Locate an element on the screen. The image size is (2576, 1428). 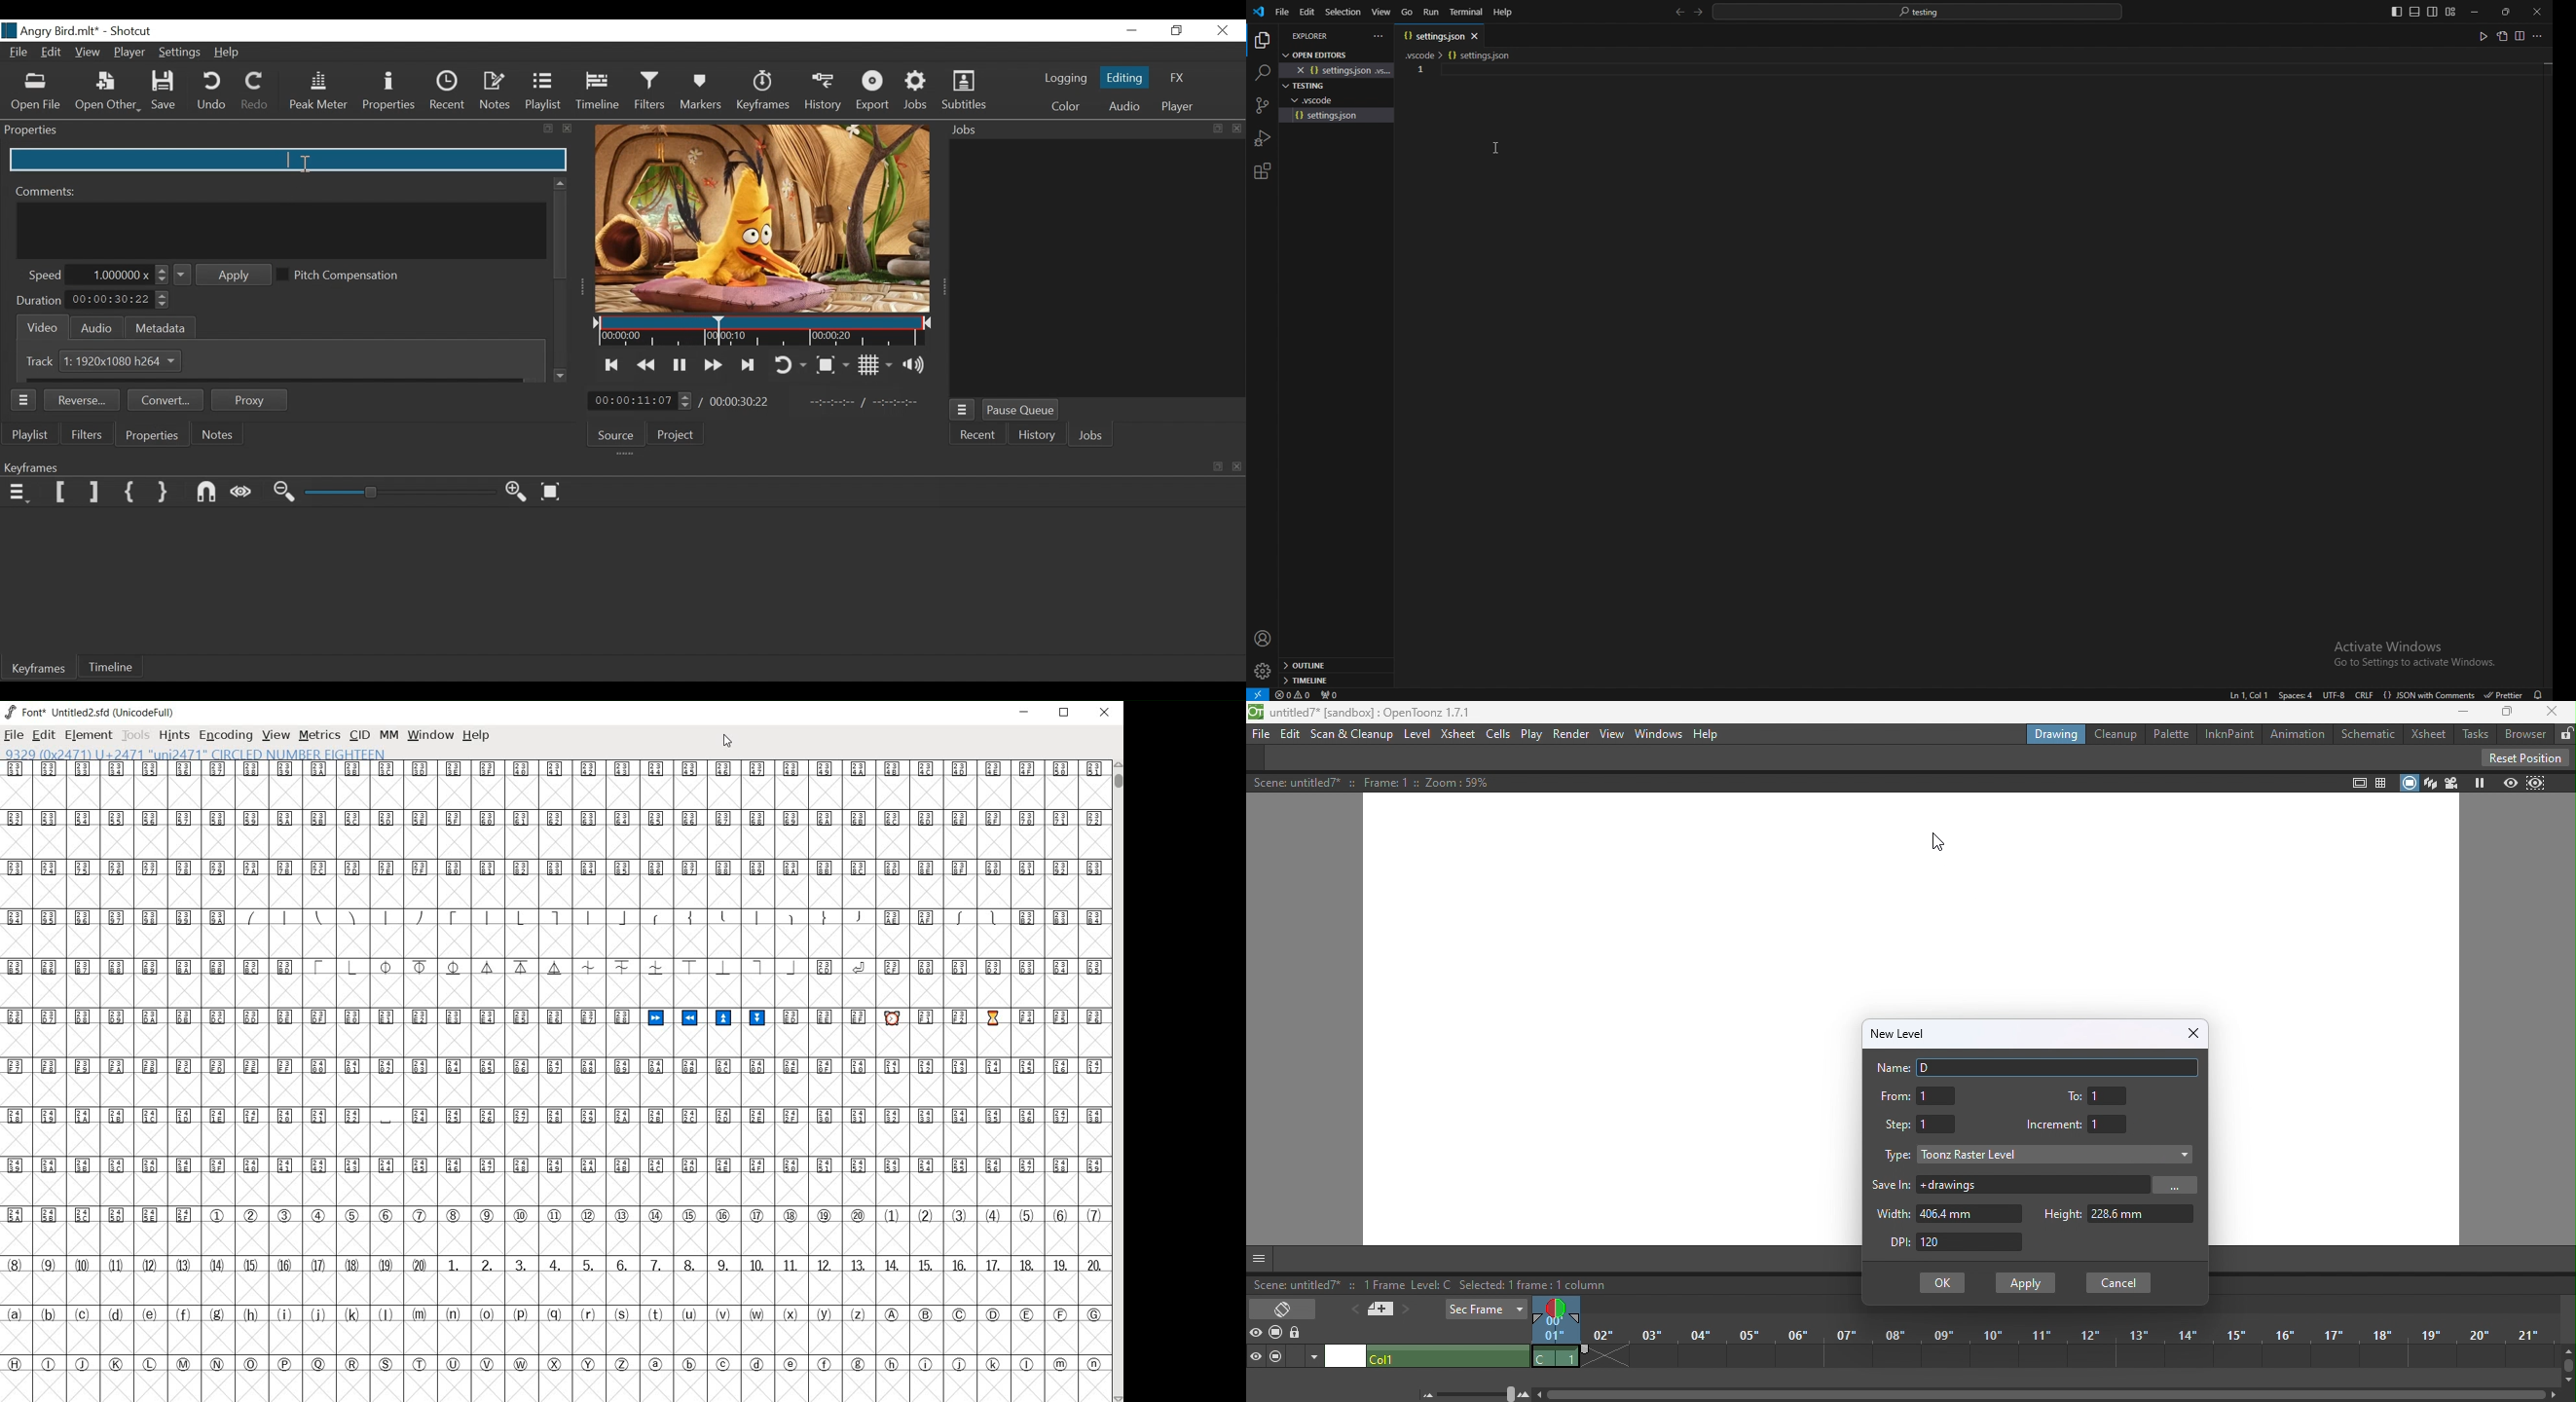
Recent is located at coordinates (448, 91).